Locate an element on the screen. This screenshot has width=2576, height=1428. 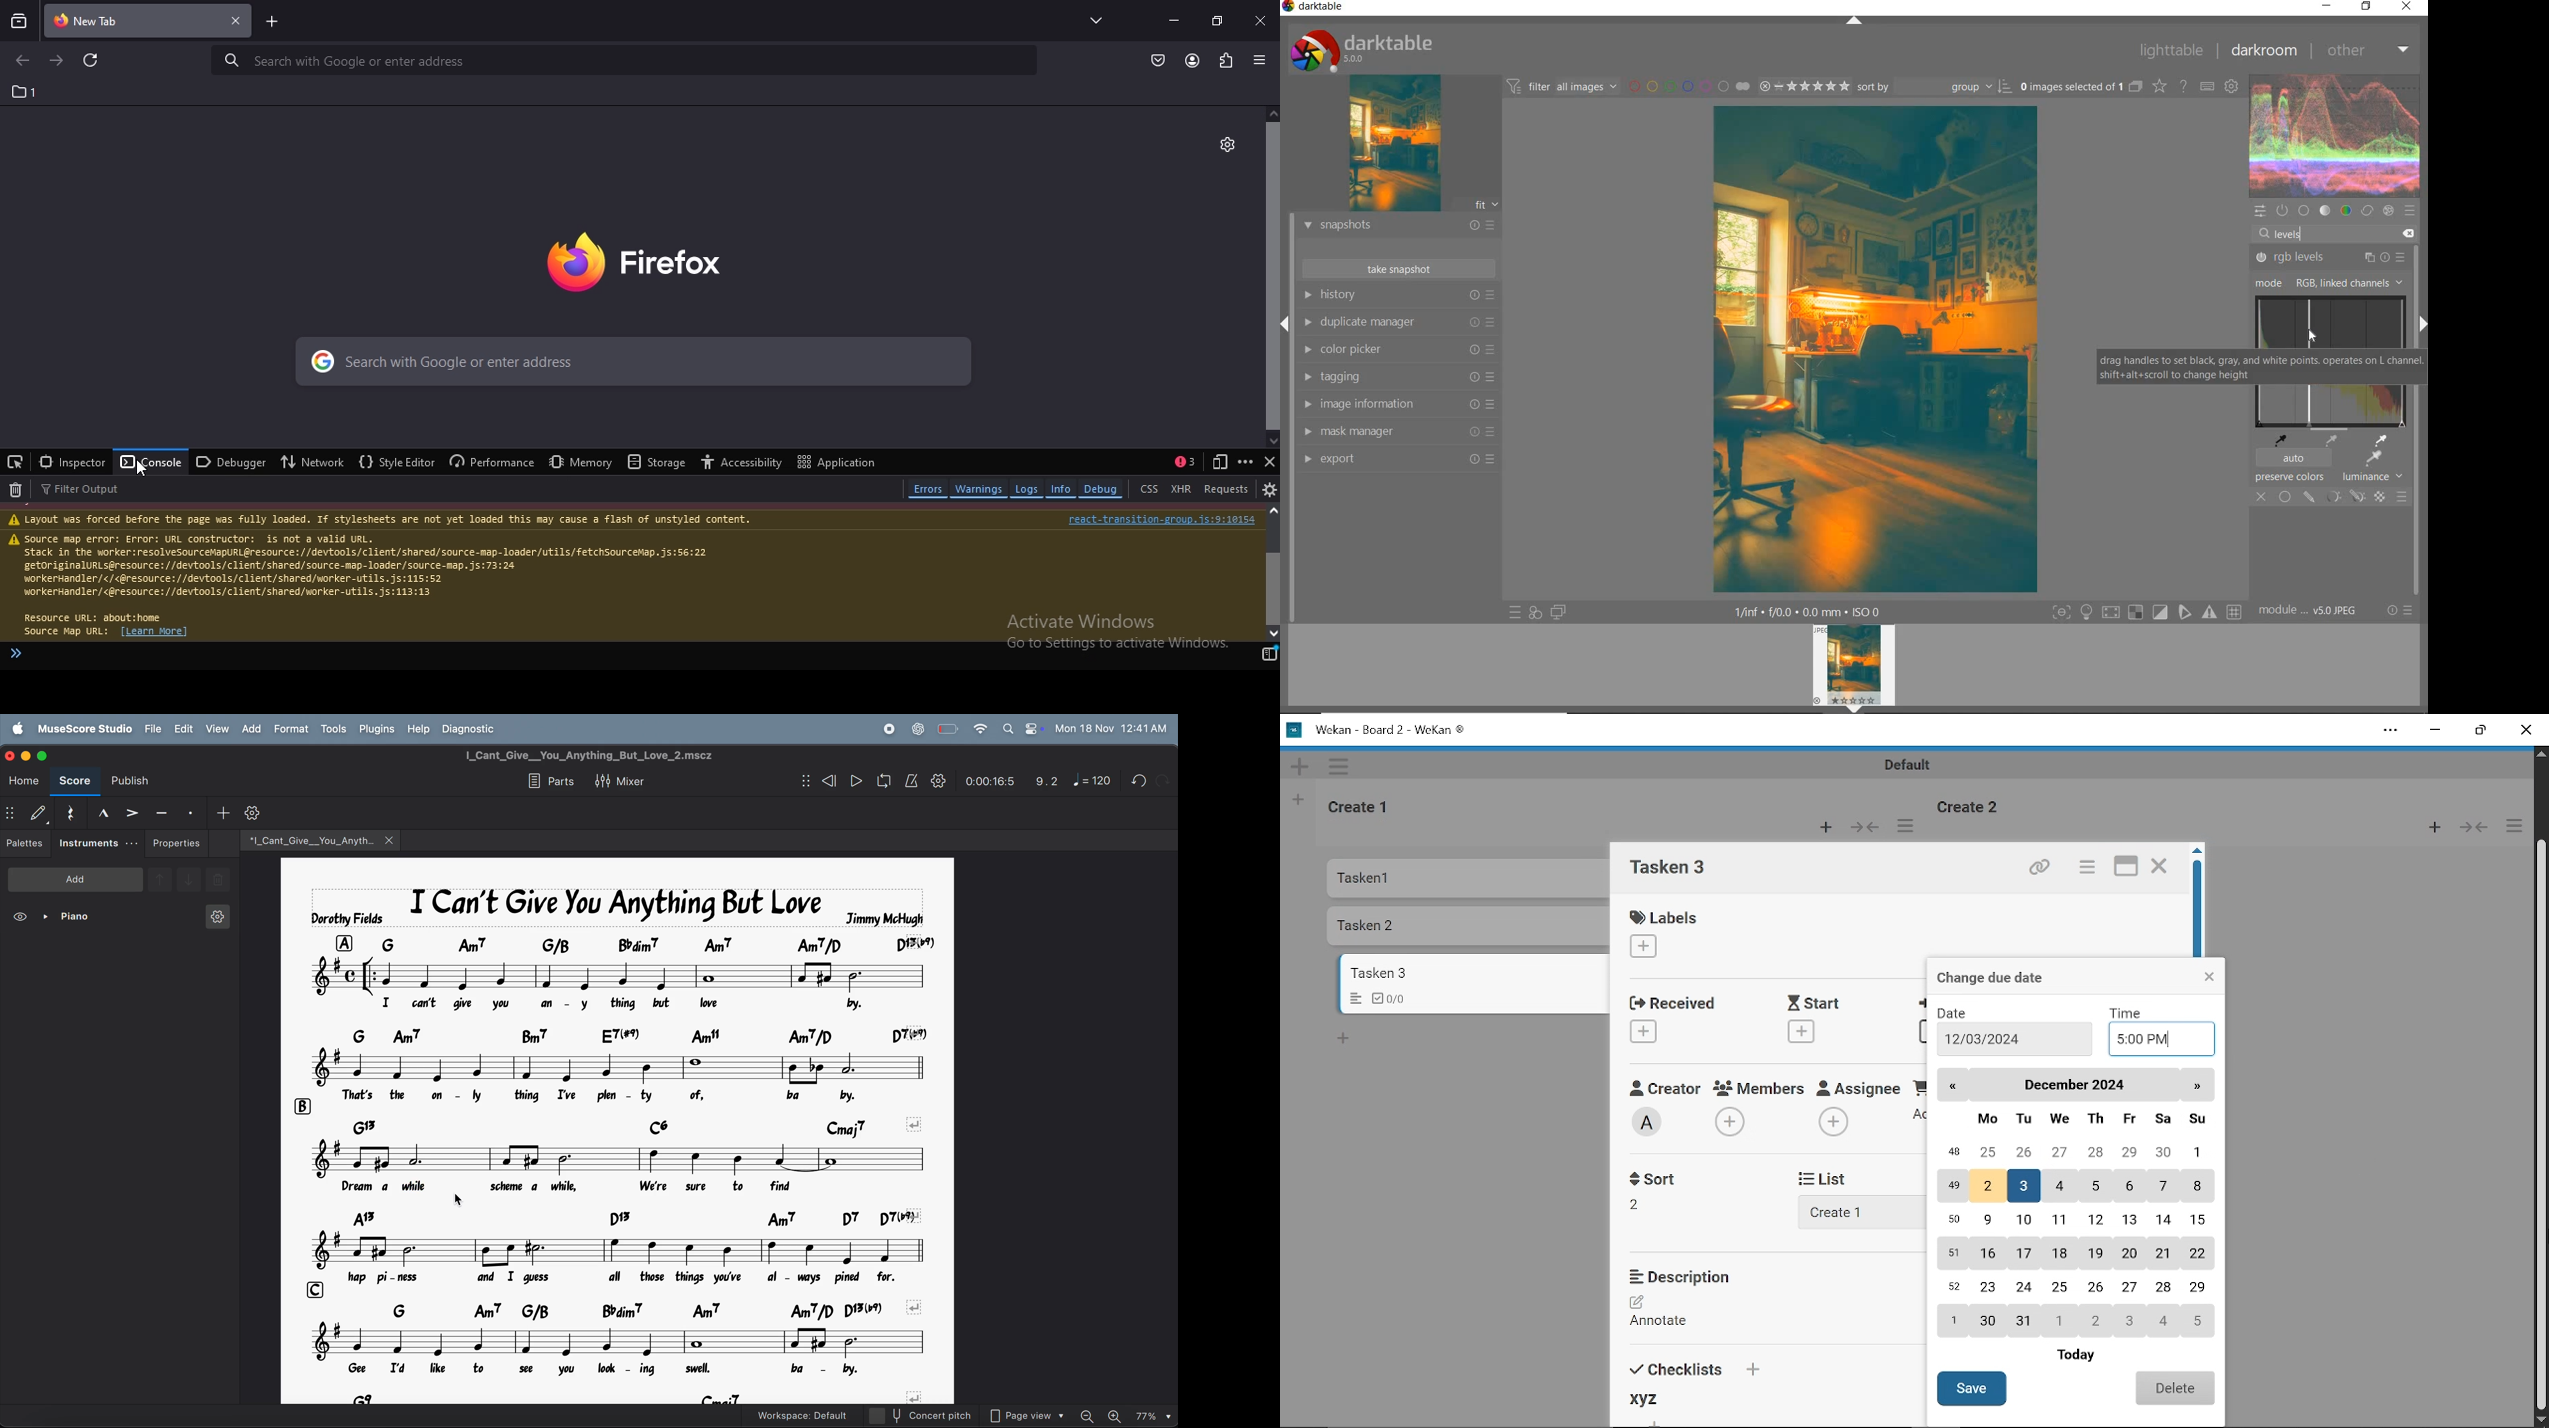
New is located at coordinates (1825, 828).